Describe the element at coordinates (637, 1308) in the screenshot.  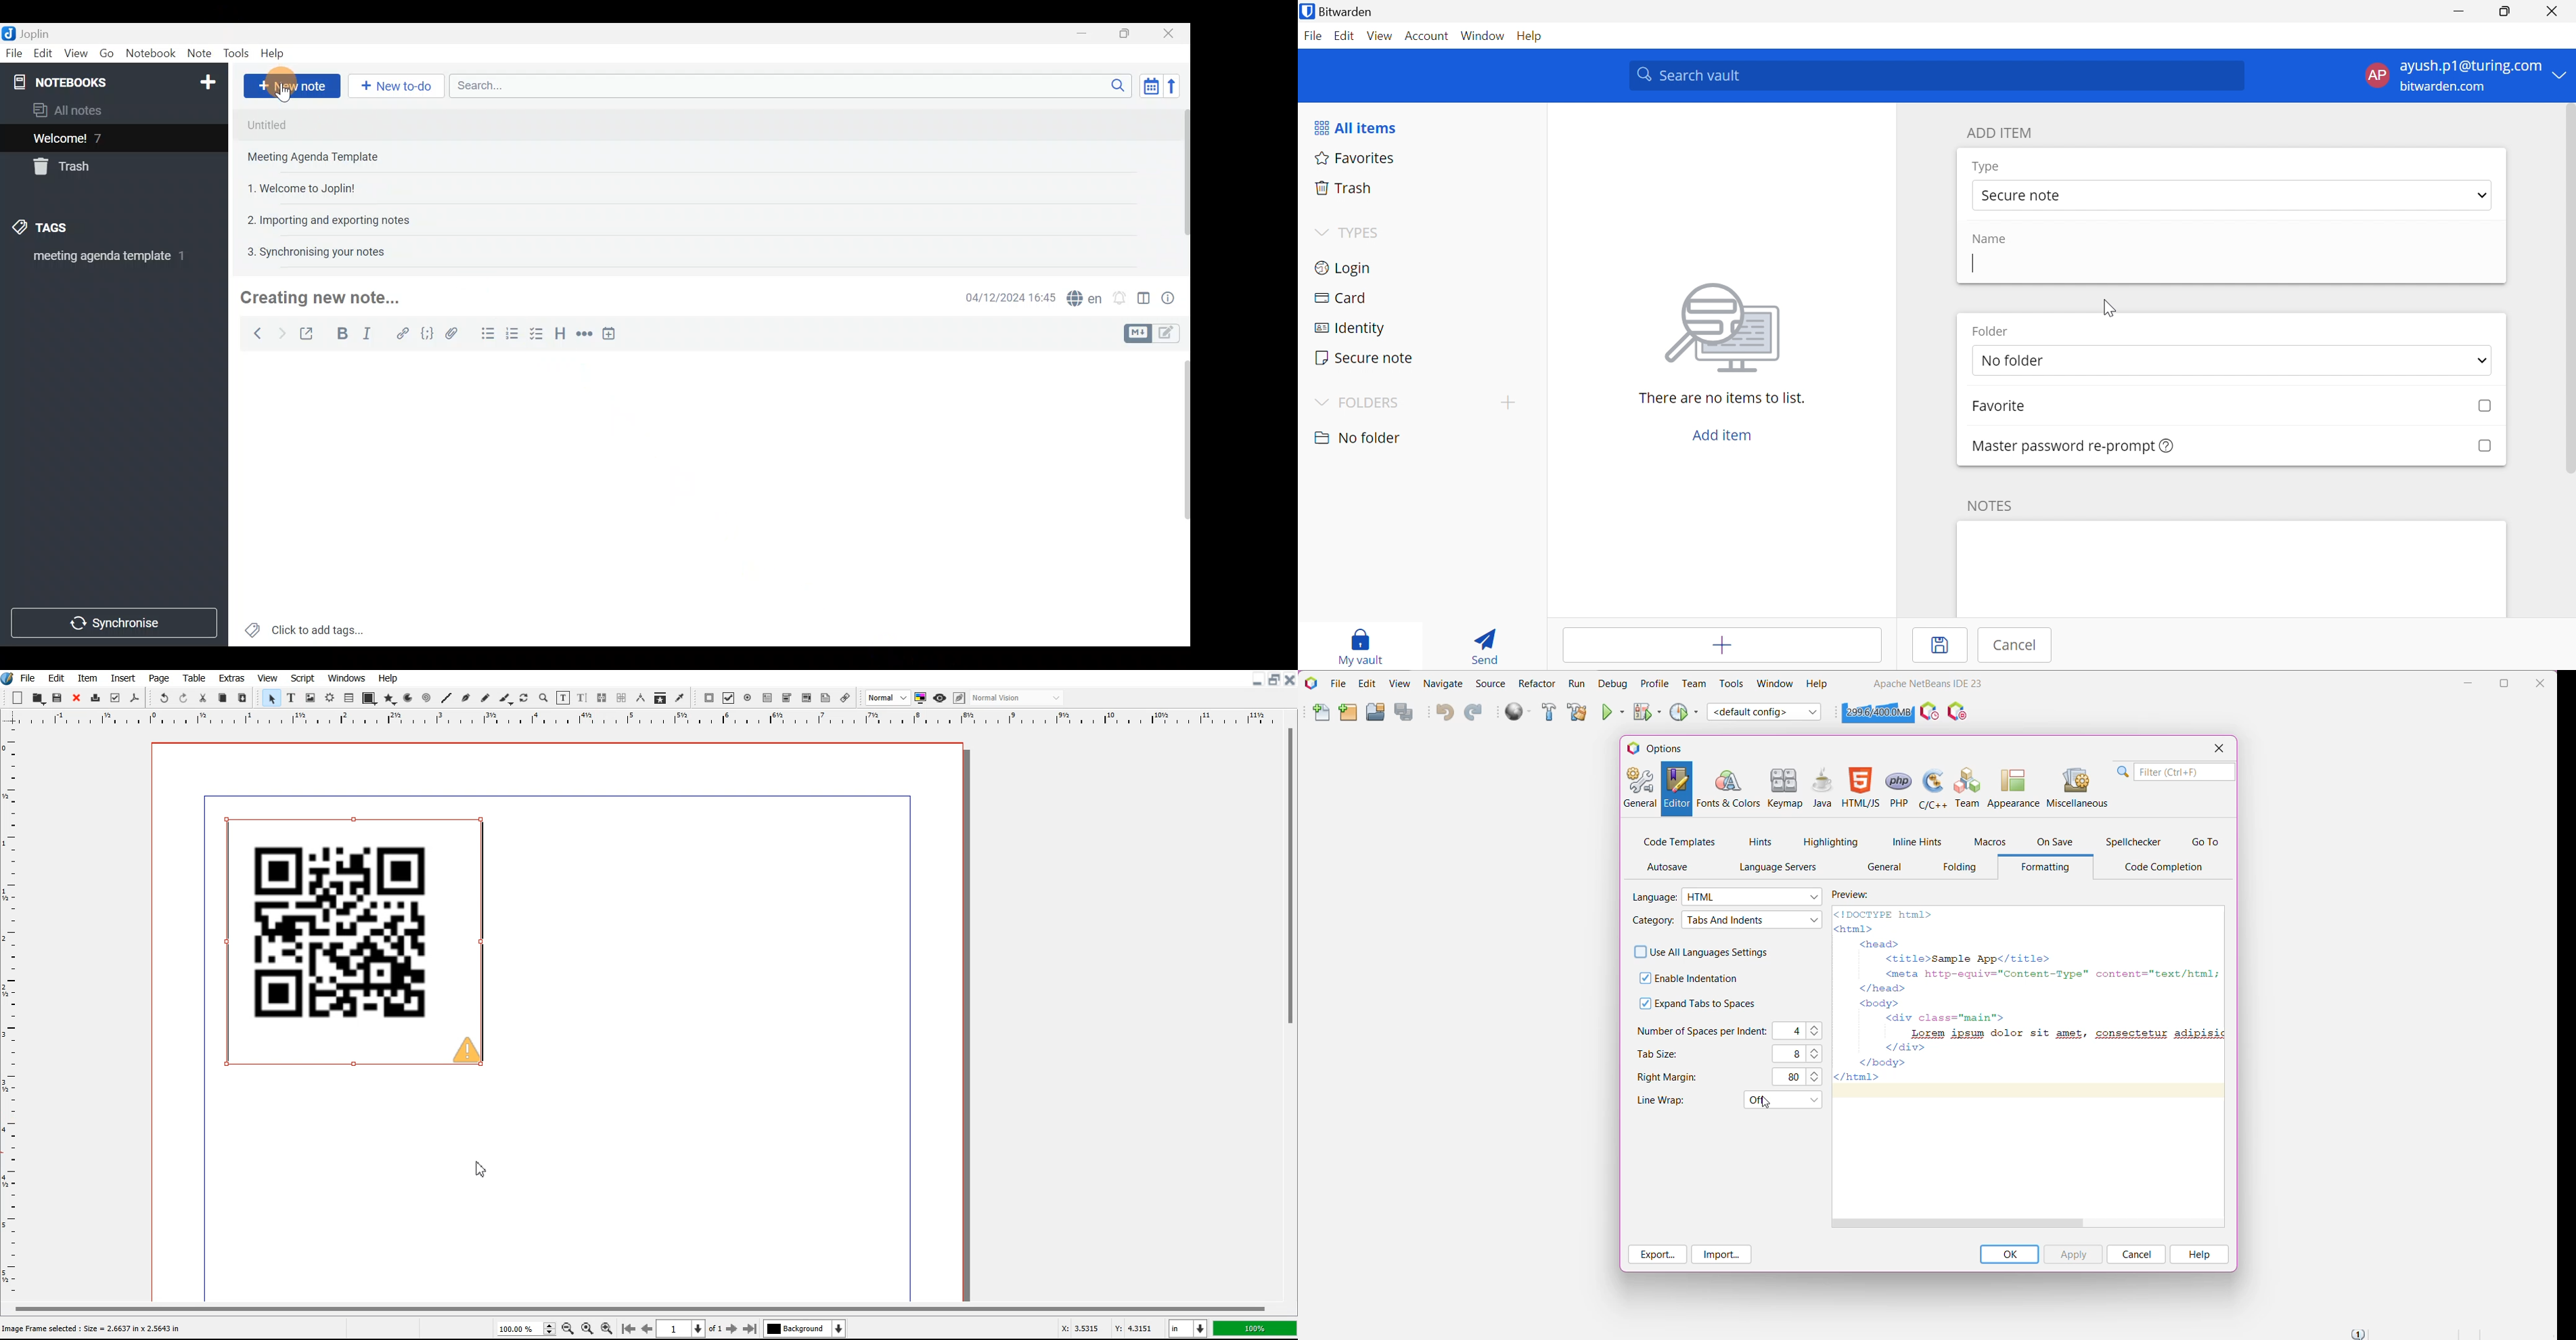
I see `Horizontal scroll bar` at that location.